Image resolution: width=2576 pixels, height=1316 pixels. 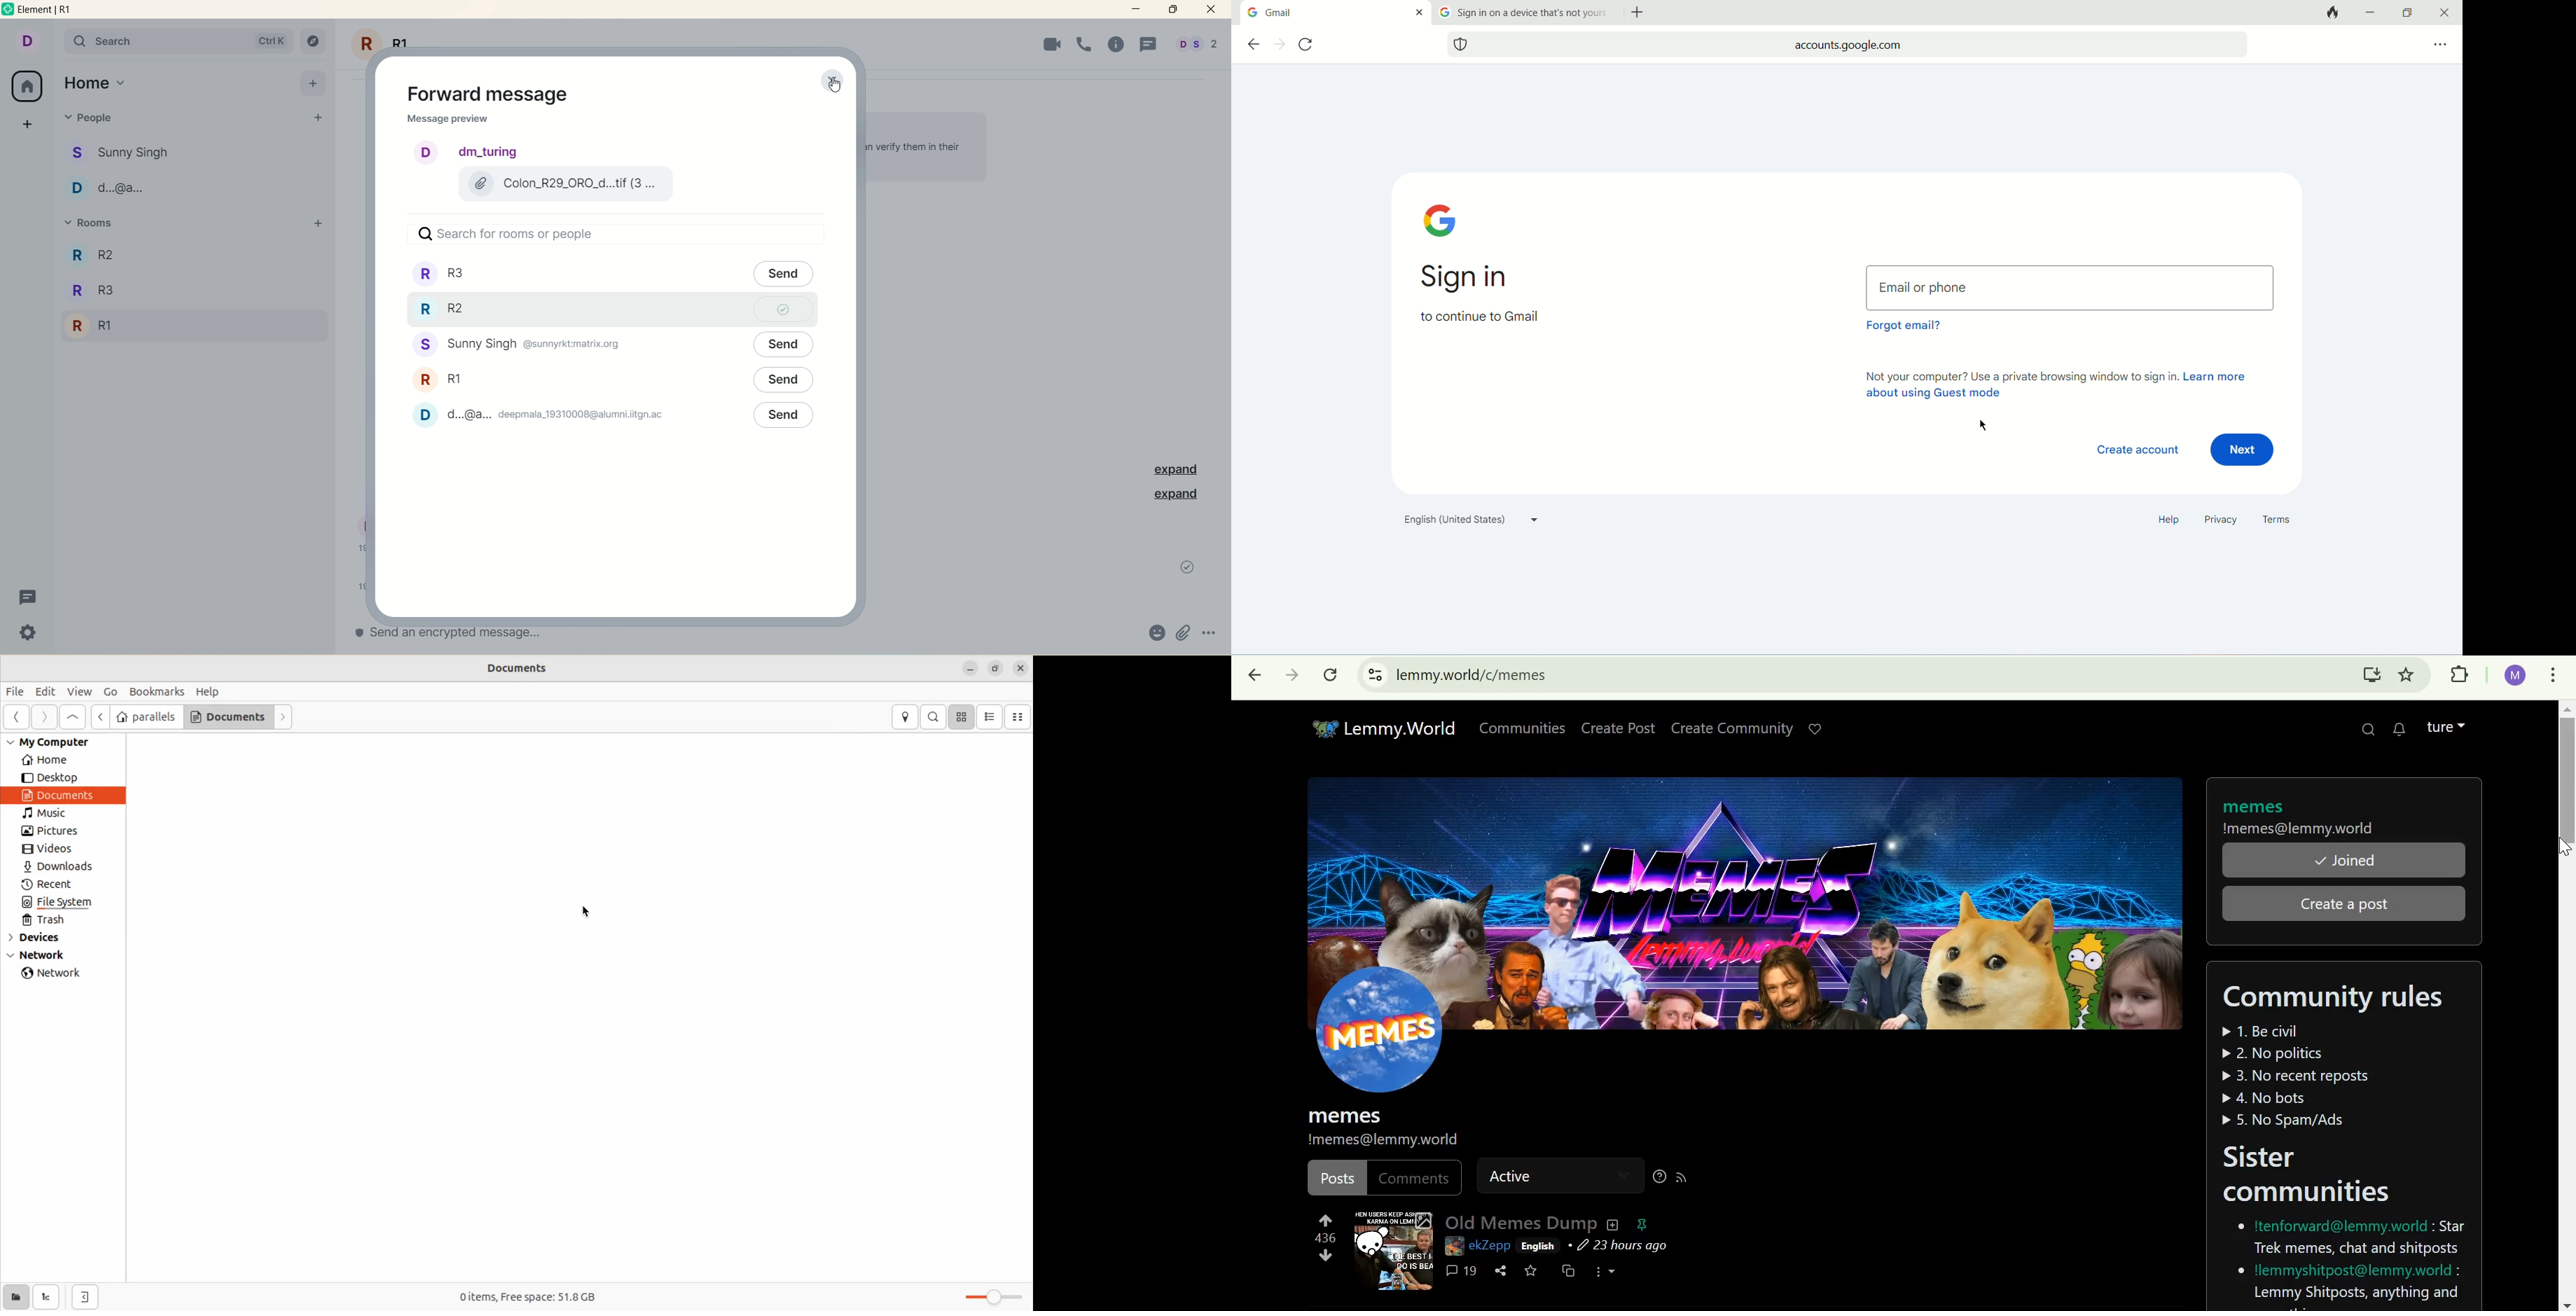 What do you see at coordinates (963, 718) in the screenshot?
I see `icon view` at bounding box center [963, 718].